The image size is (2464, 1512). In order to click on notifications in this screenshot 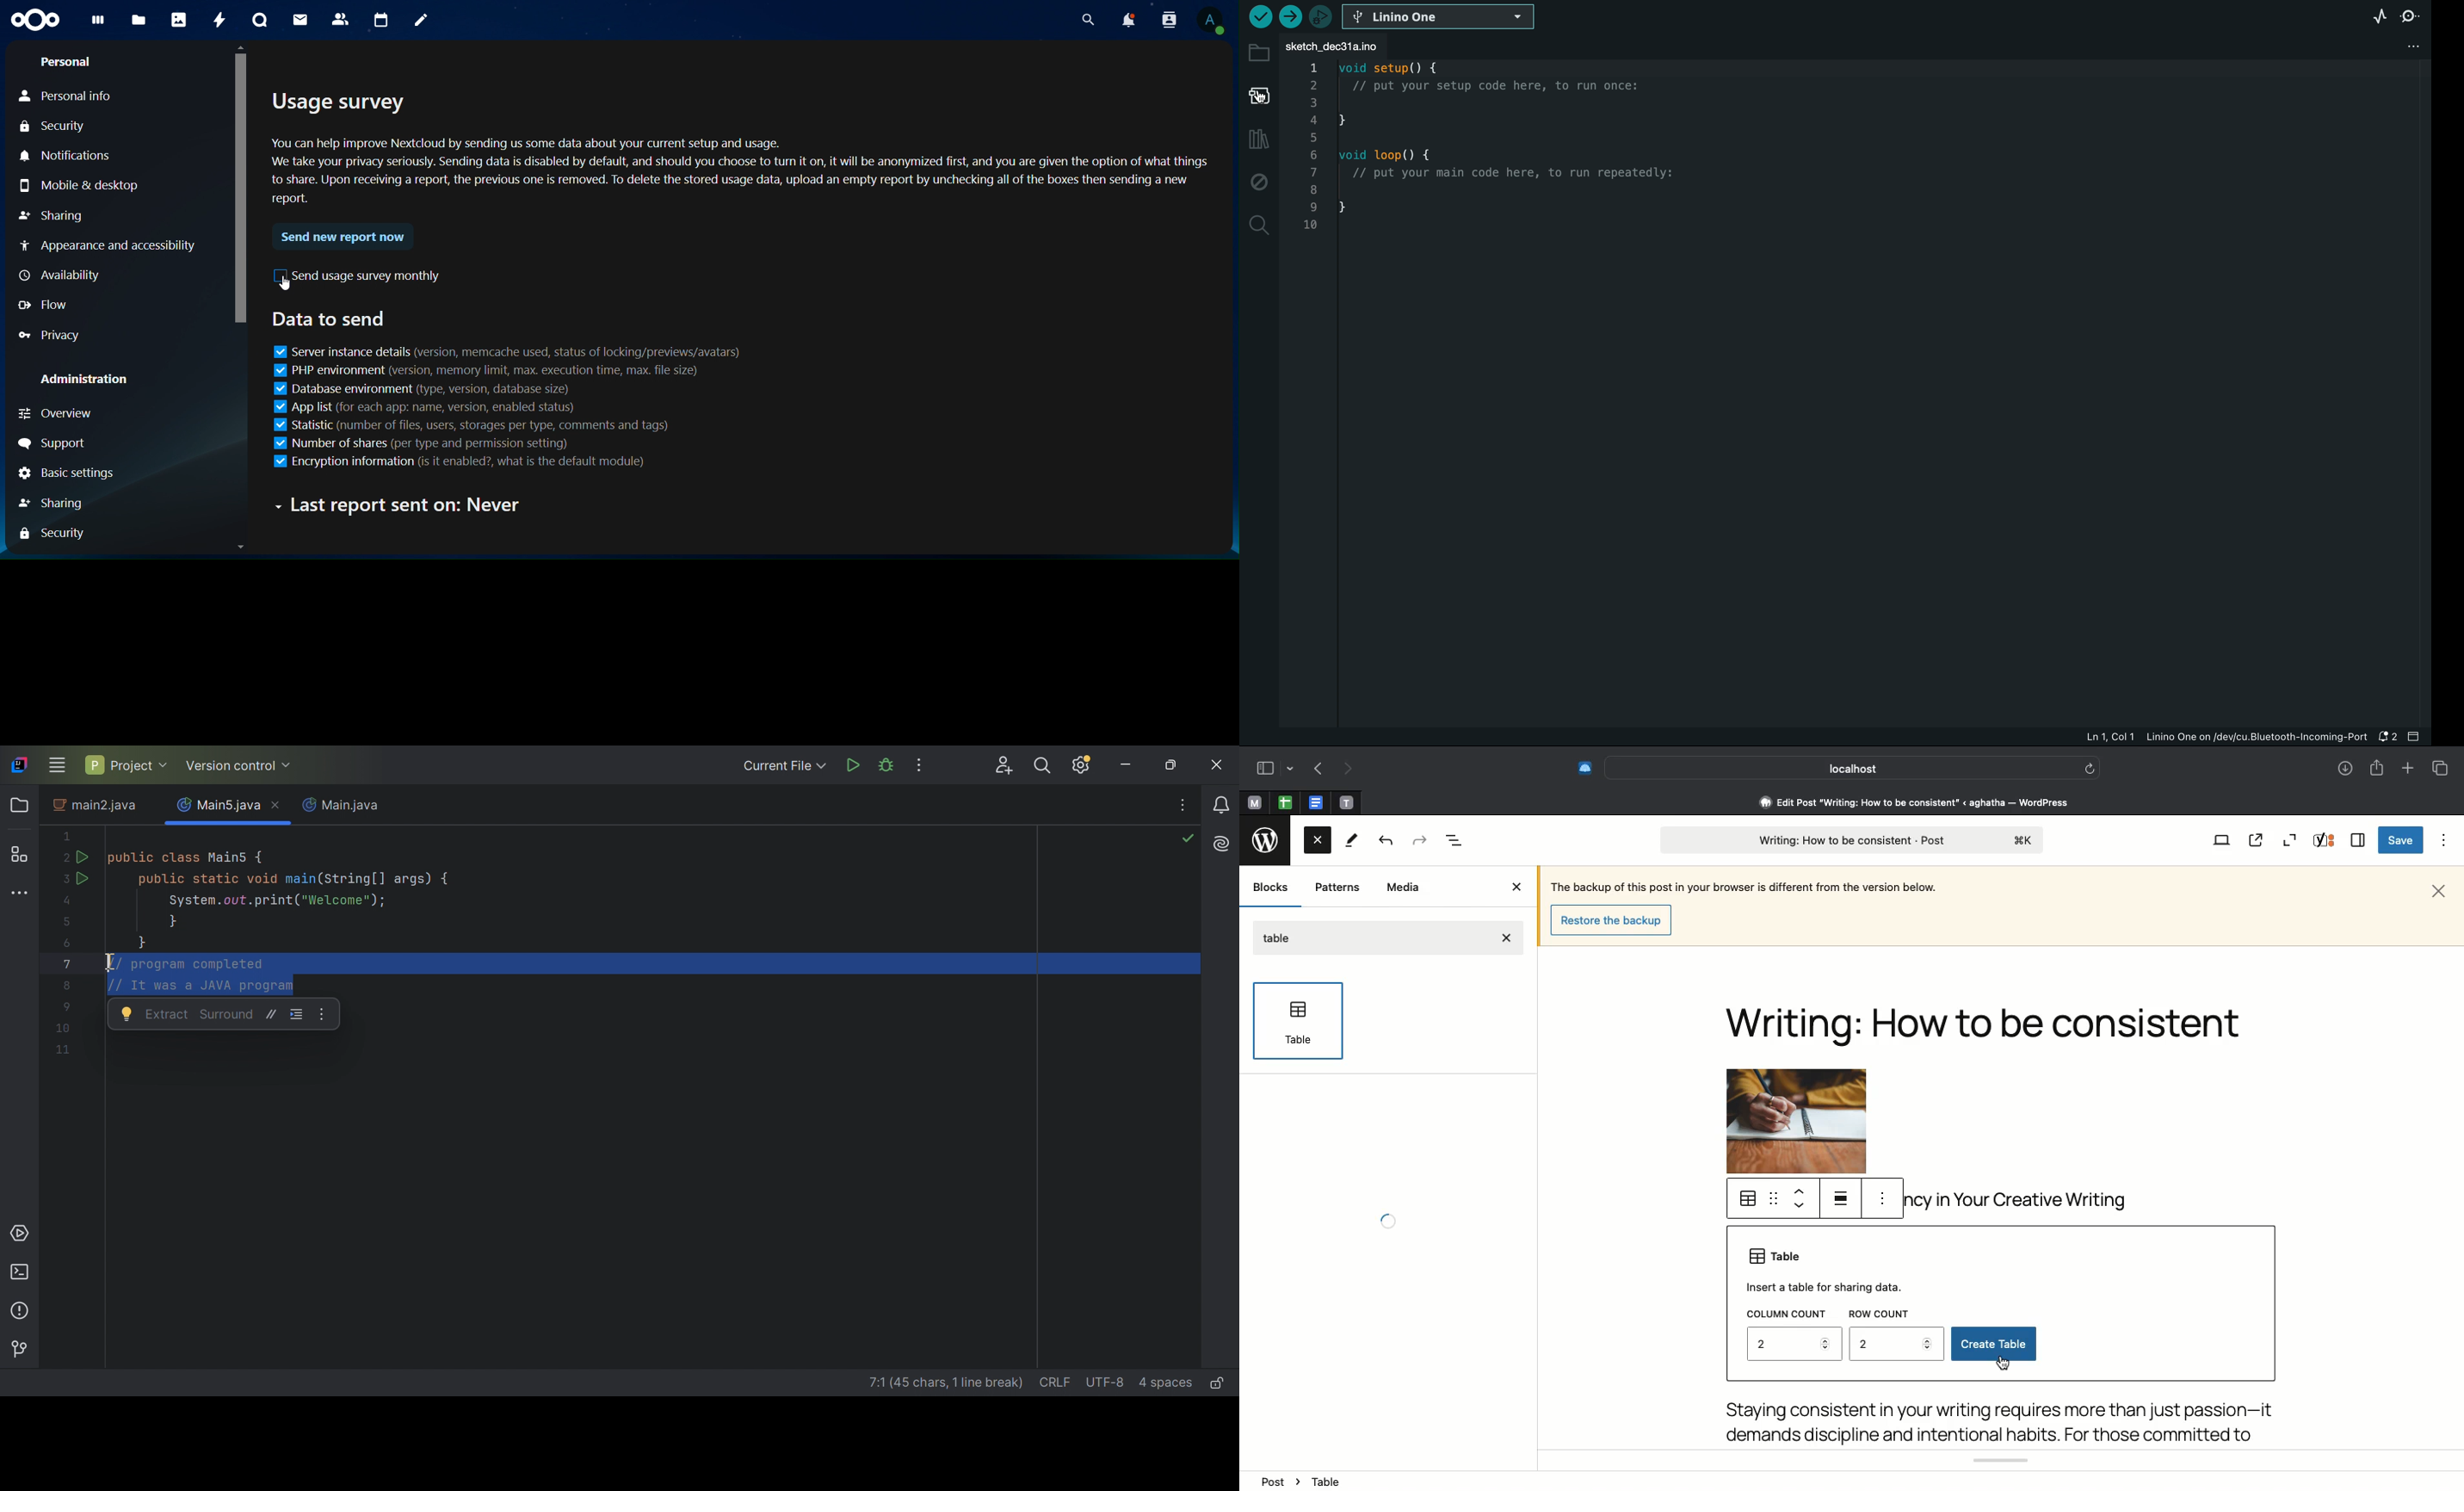, I will do `click(1129, 18)`.